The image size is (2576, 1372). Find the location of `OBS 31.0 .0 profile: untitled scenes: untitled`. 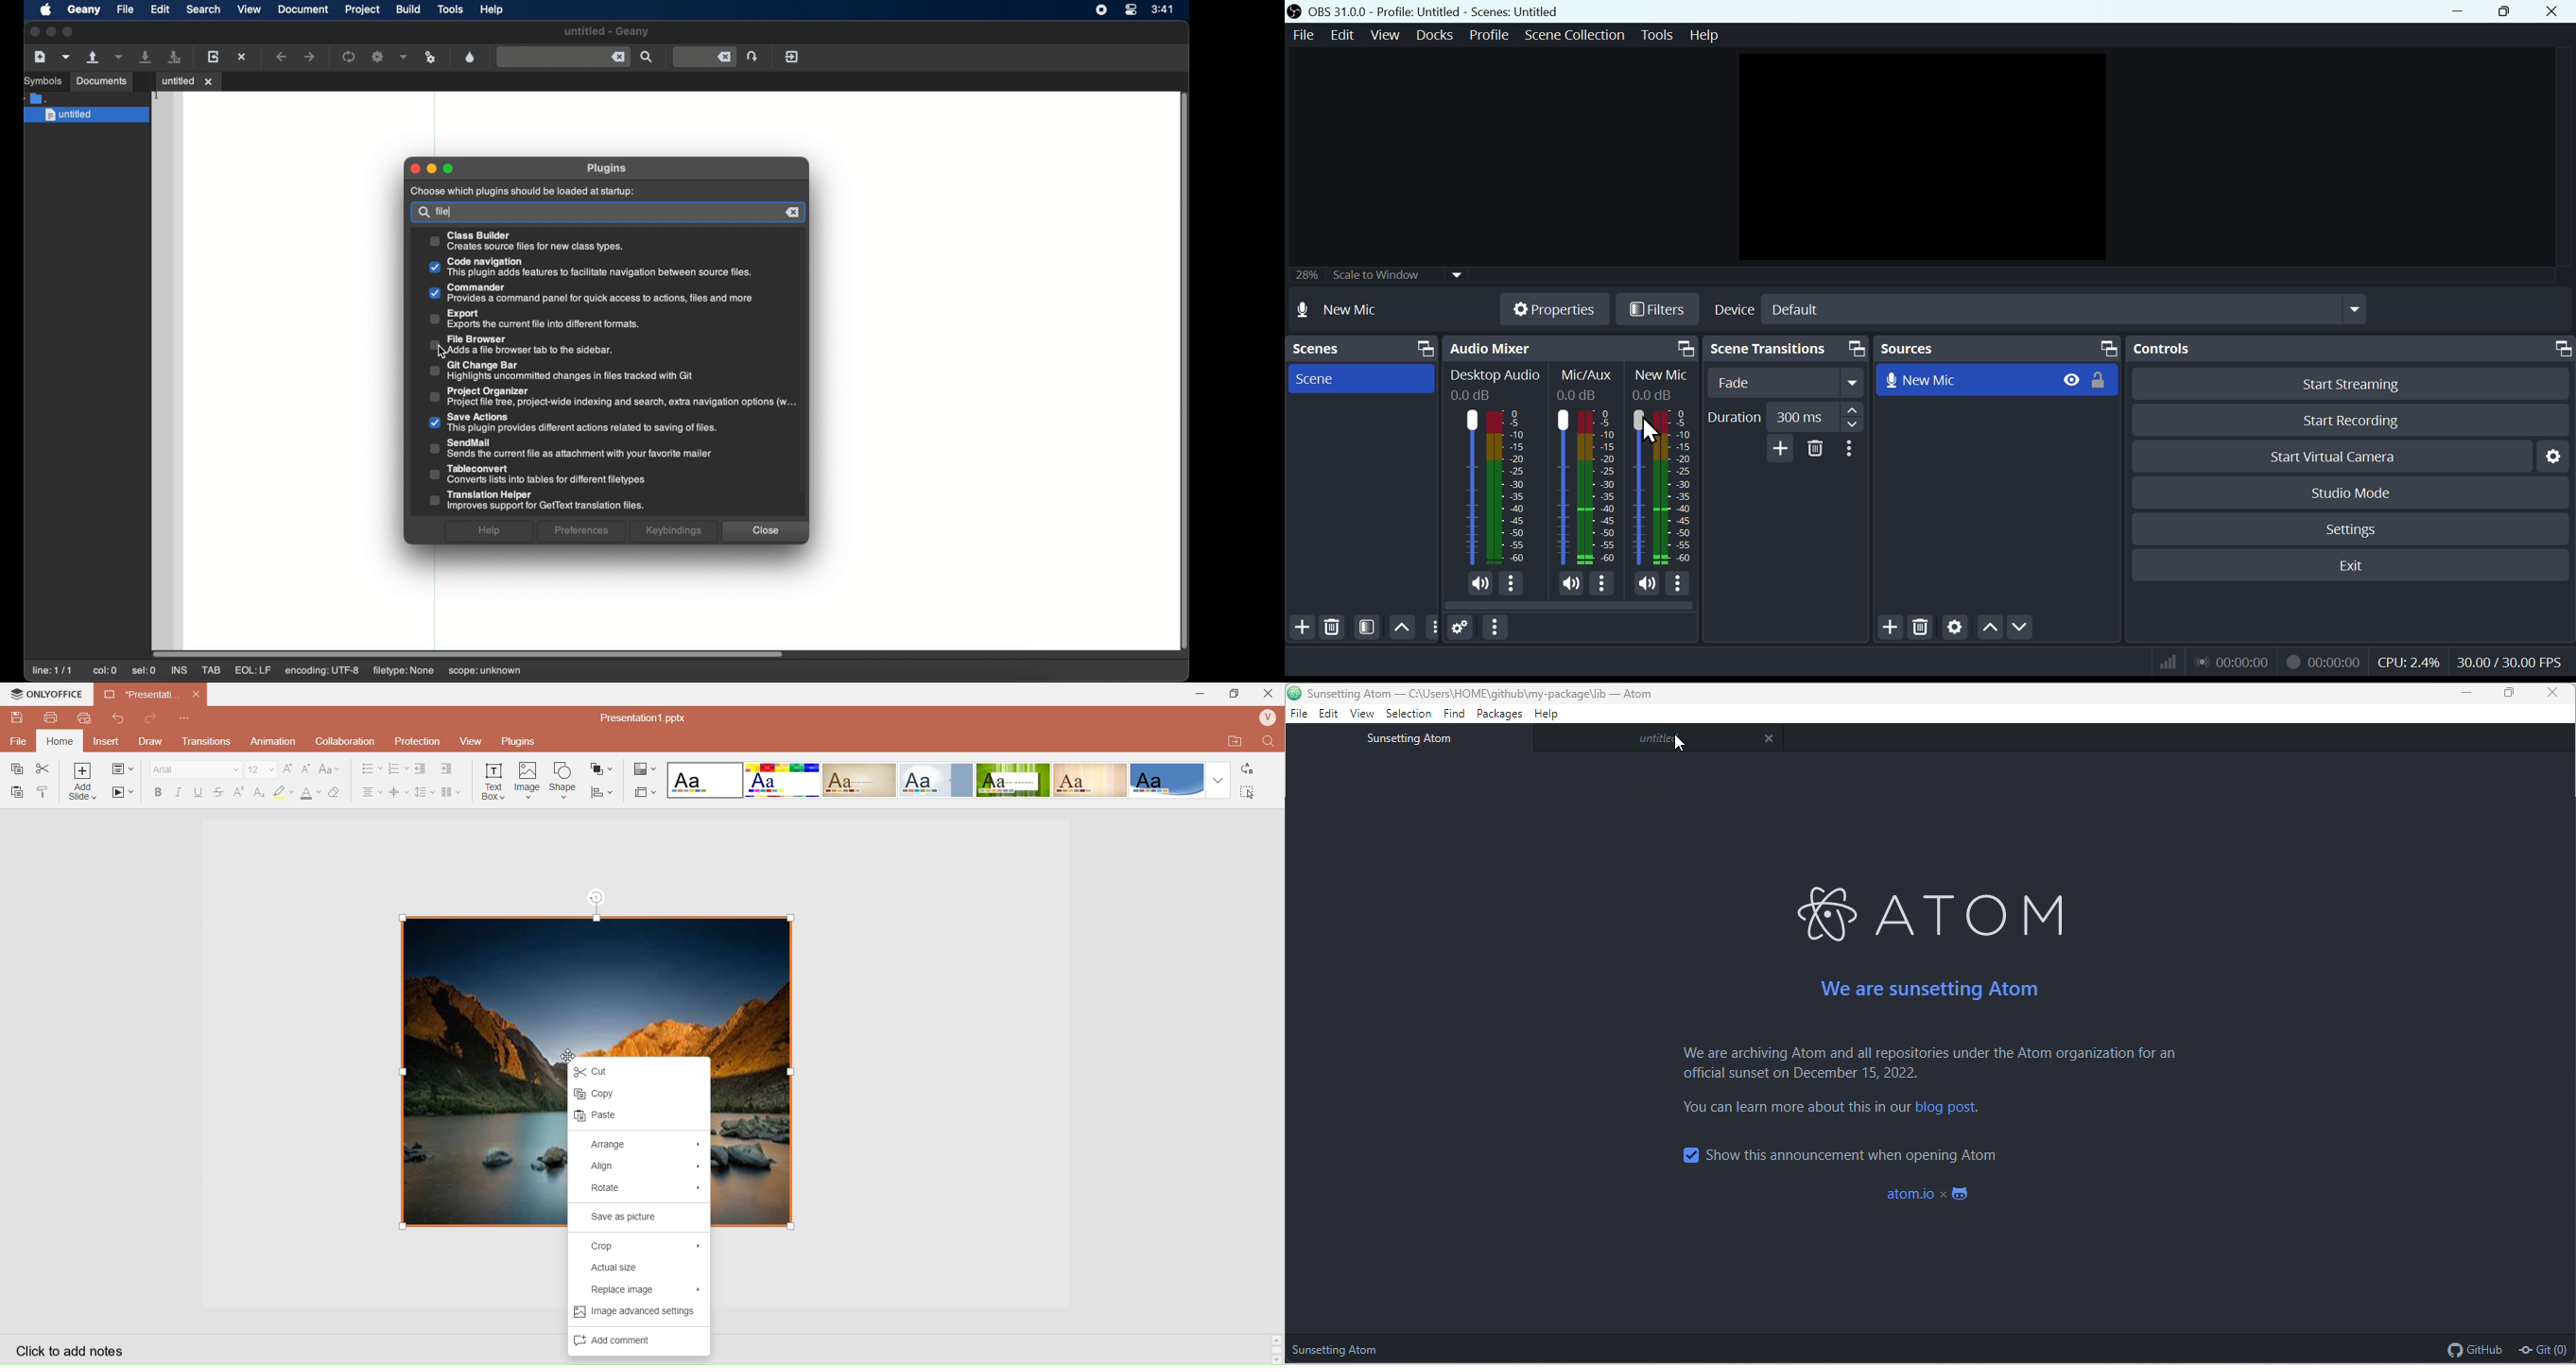

OBS 31.0 .0 profile: untitled scenes: untitled is located at coordinates (1442, 11).